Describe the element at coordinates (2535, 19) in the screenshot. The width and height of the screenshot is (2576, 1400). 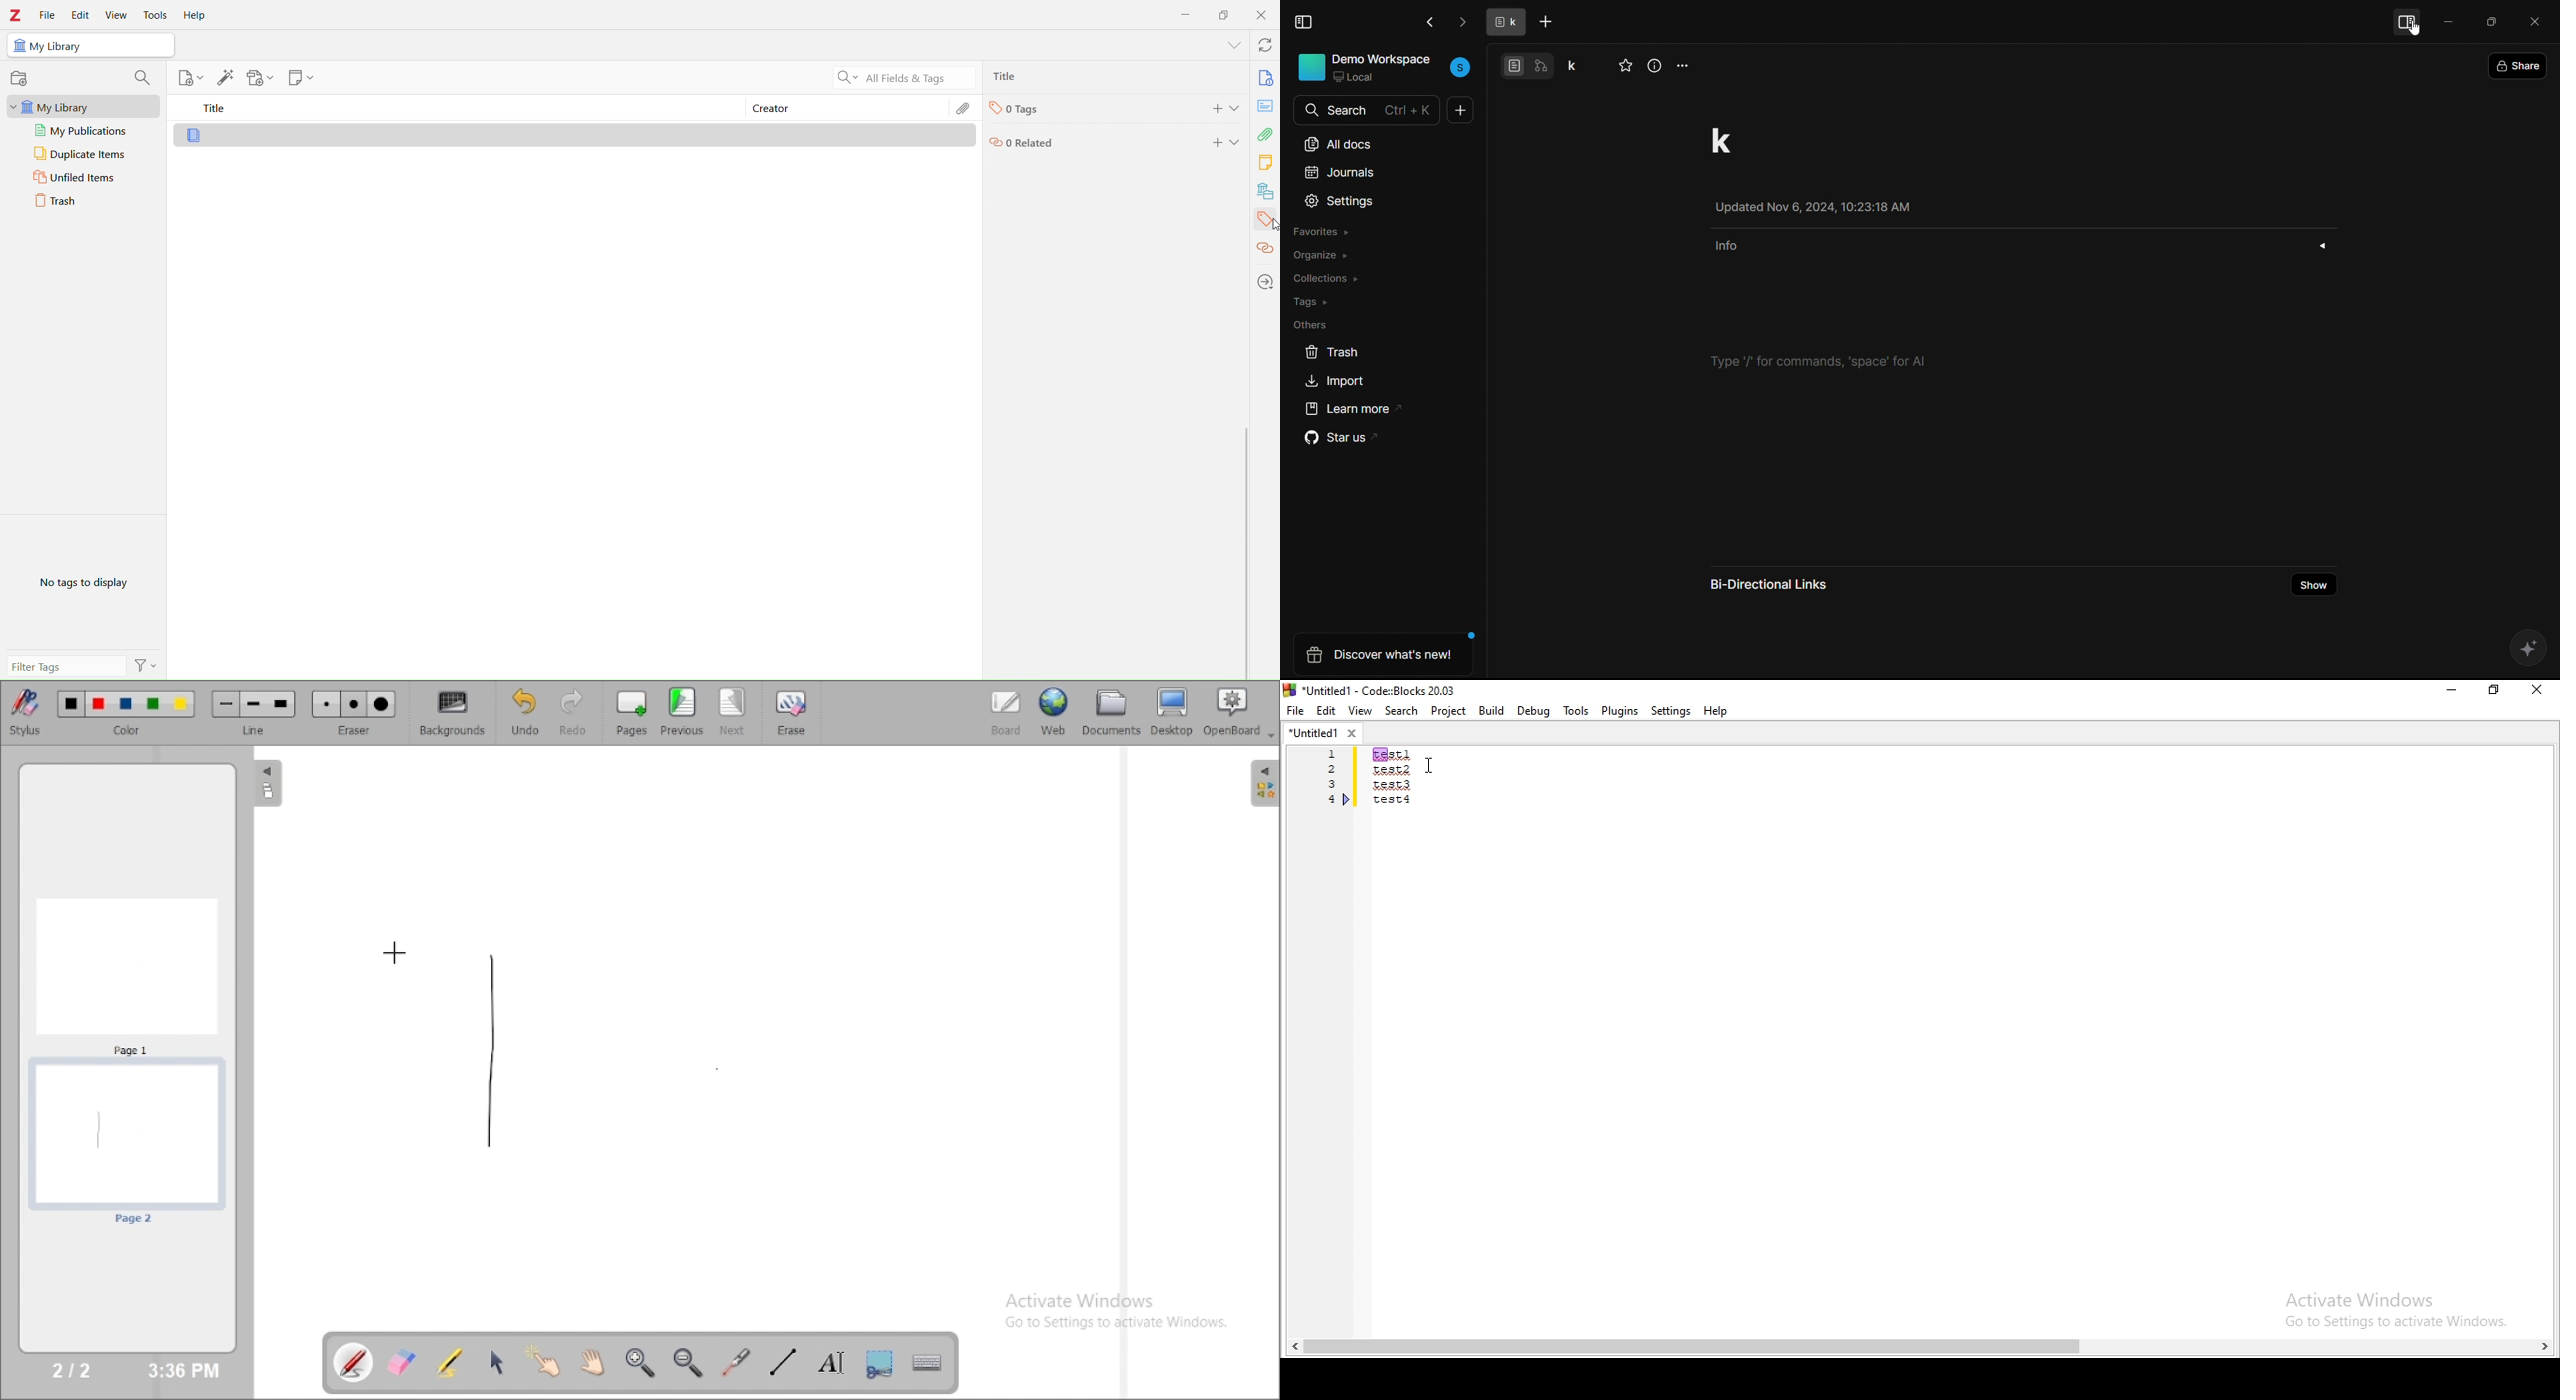
I see `close` at that location.